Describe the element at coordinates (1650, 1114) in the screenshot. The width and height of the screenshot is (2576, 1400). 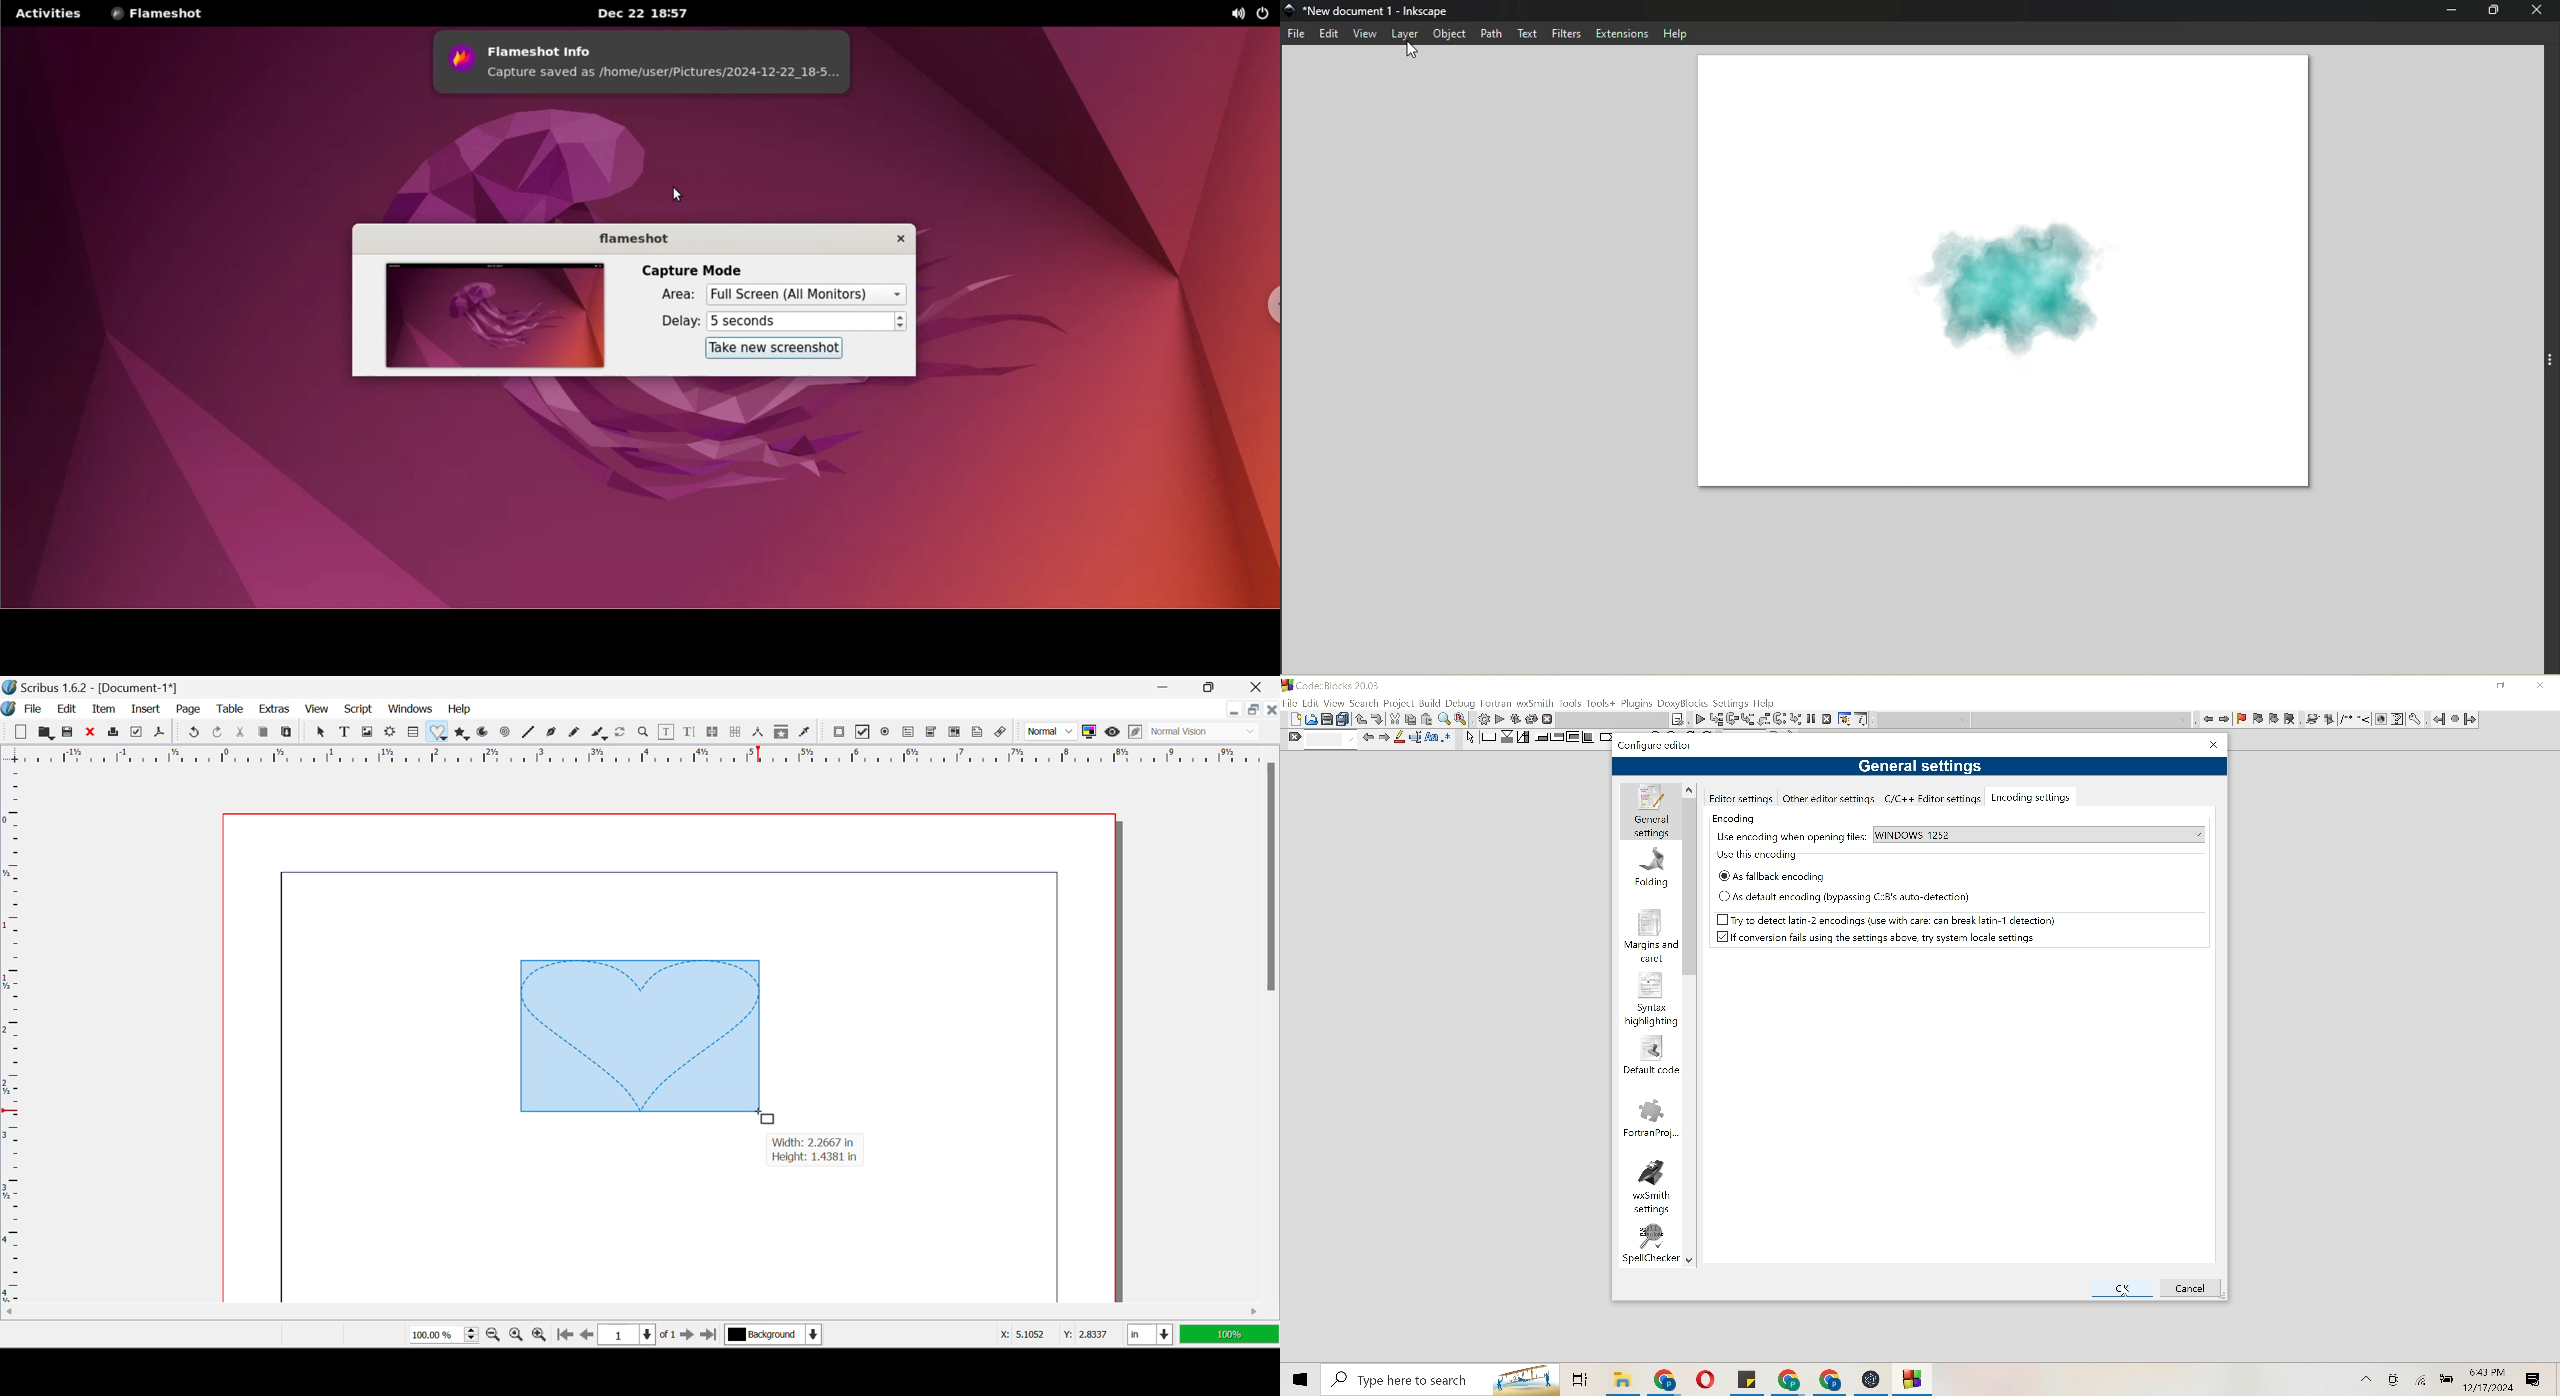
I see `Fortran project` at that location.